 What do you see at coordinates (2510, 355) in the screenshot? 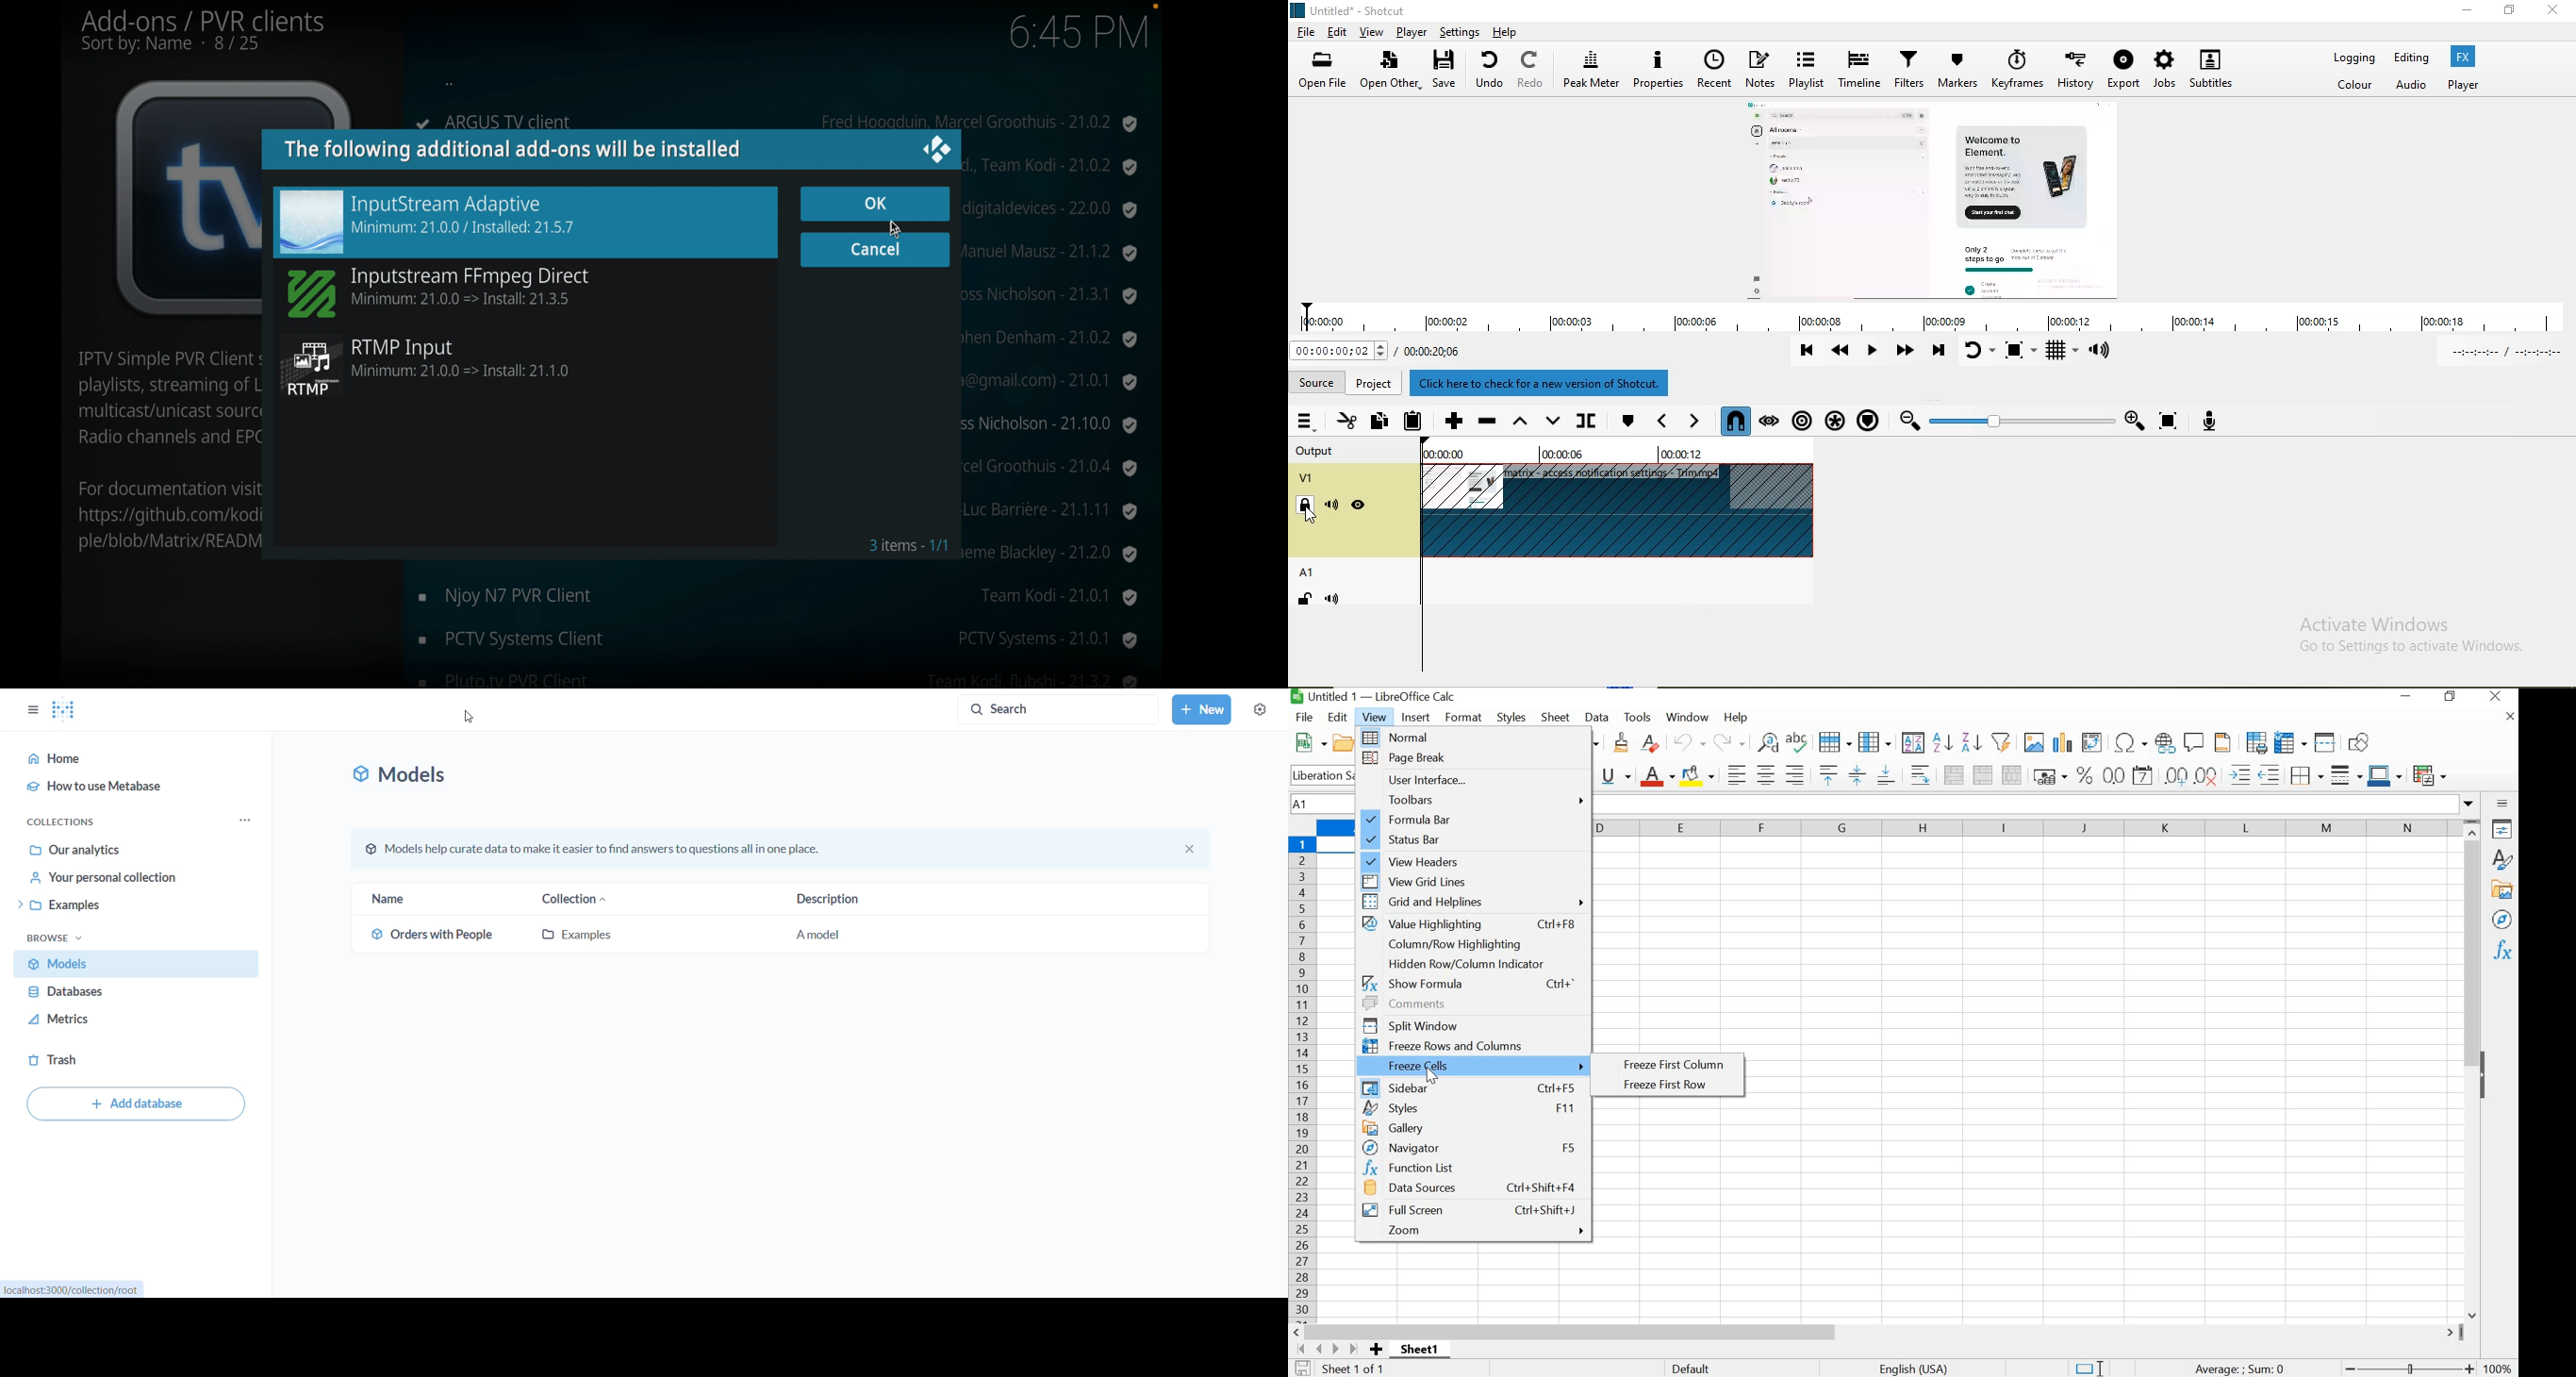
I see `In point` at bounding box center [2510, 355].